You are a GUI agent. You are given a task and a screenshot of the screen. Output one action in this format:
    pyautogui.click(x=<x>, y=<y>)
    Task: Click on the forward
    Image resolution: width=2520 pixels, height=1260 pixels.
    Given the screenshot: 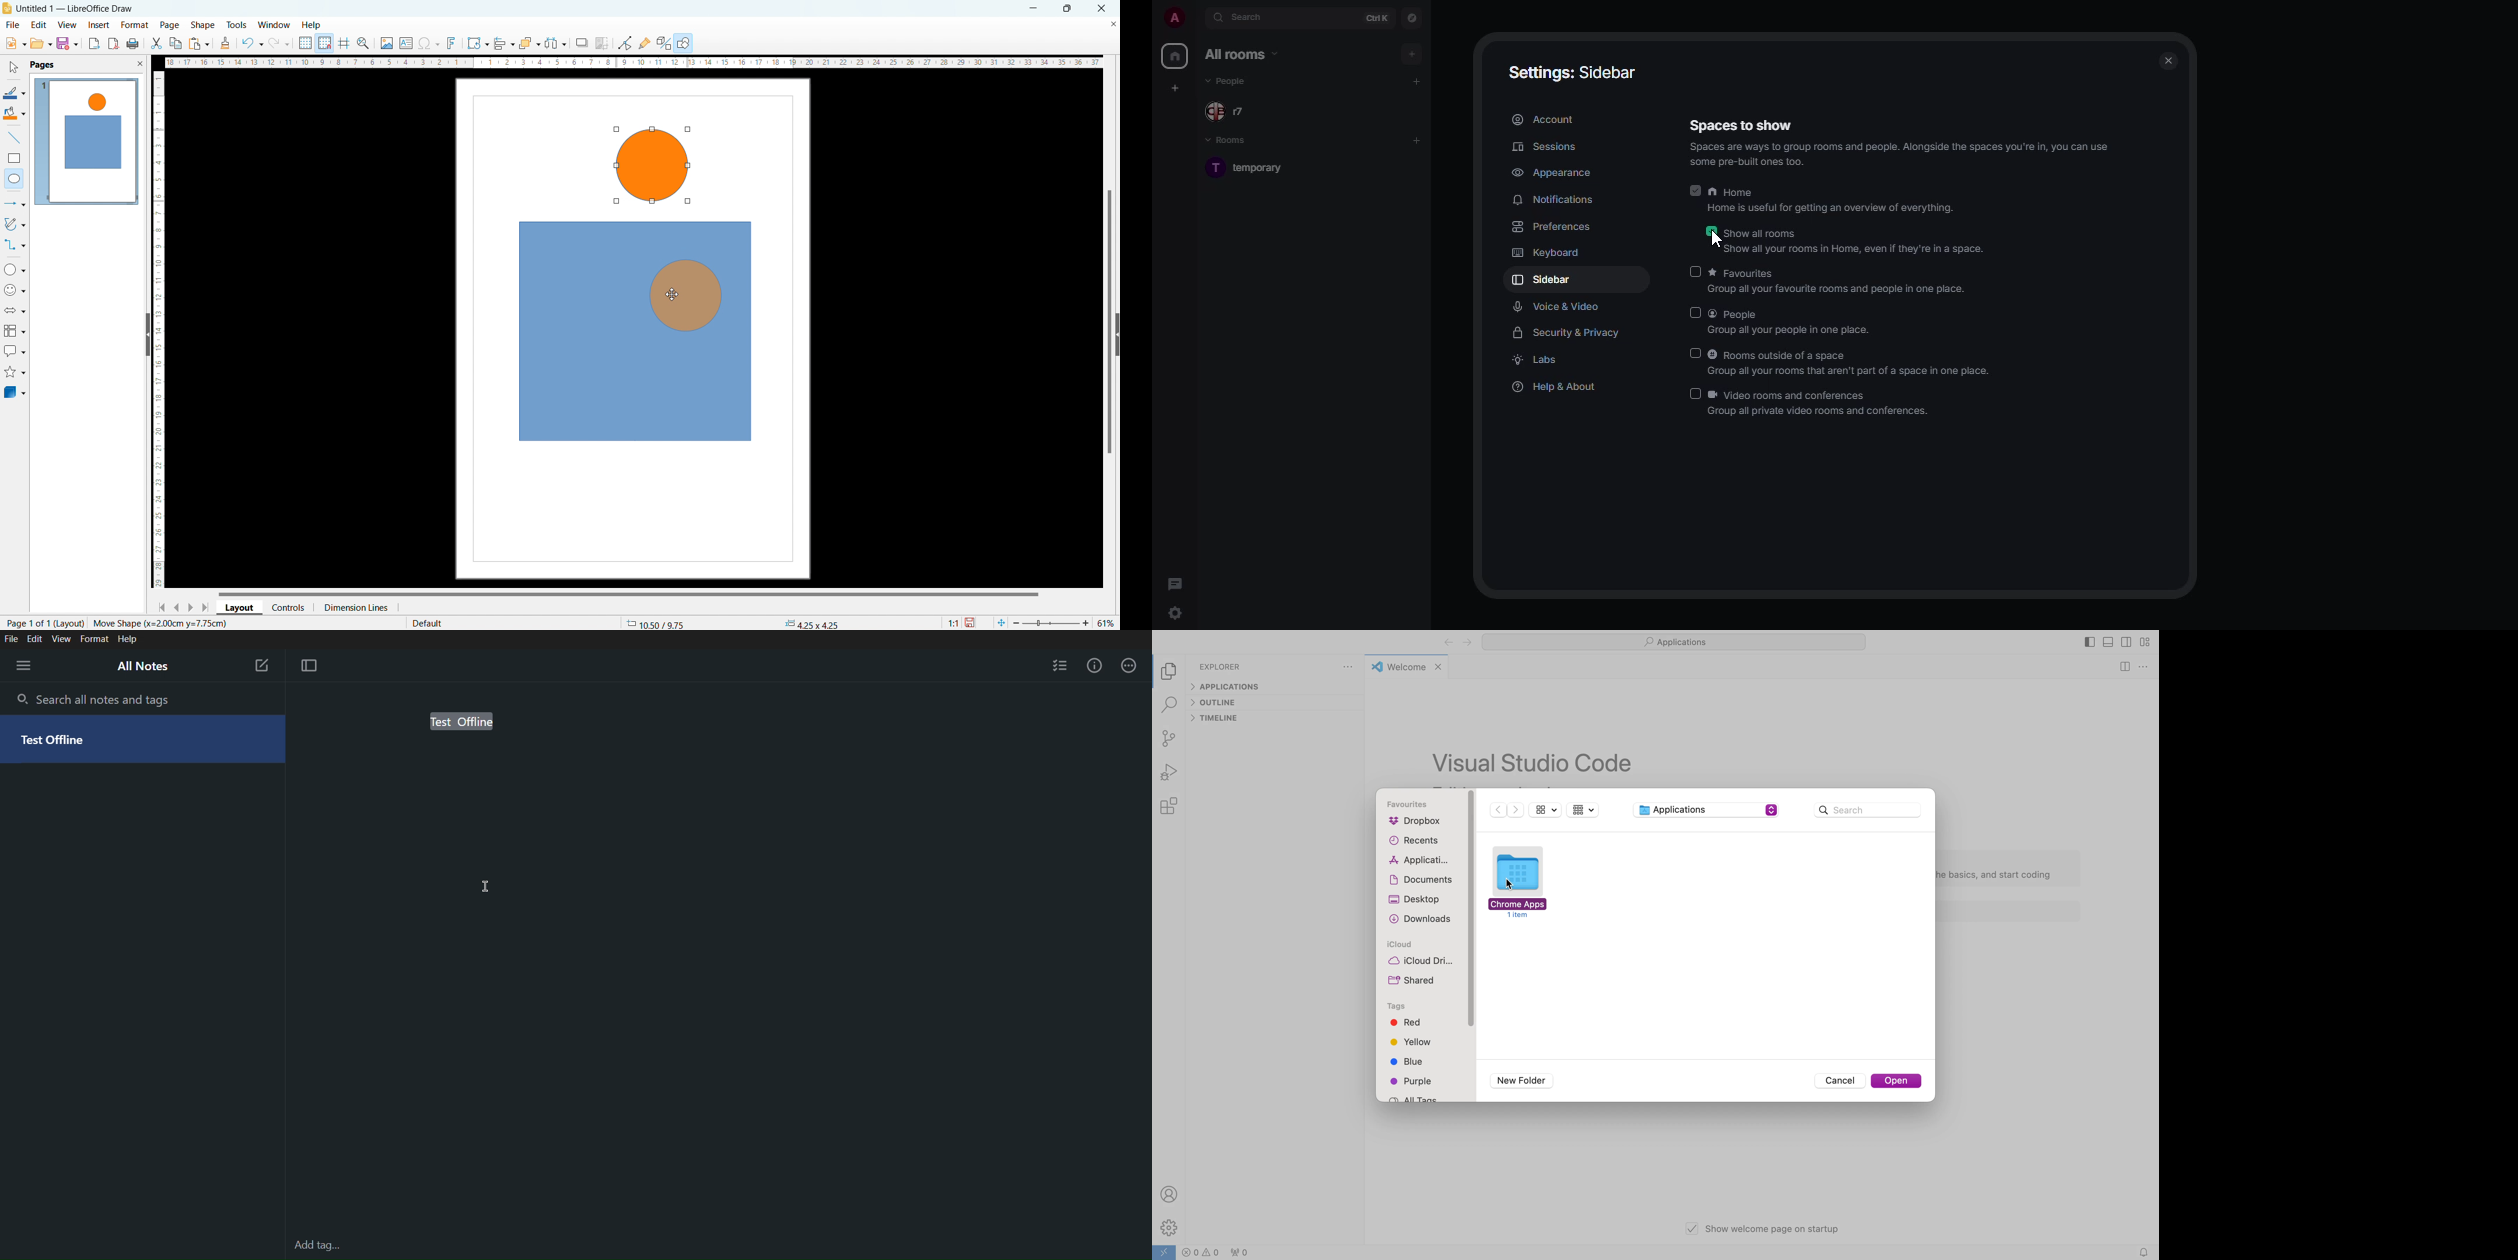 What is the action you would take?
    pyautogui.click(x=1467, y=642)
    